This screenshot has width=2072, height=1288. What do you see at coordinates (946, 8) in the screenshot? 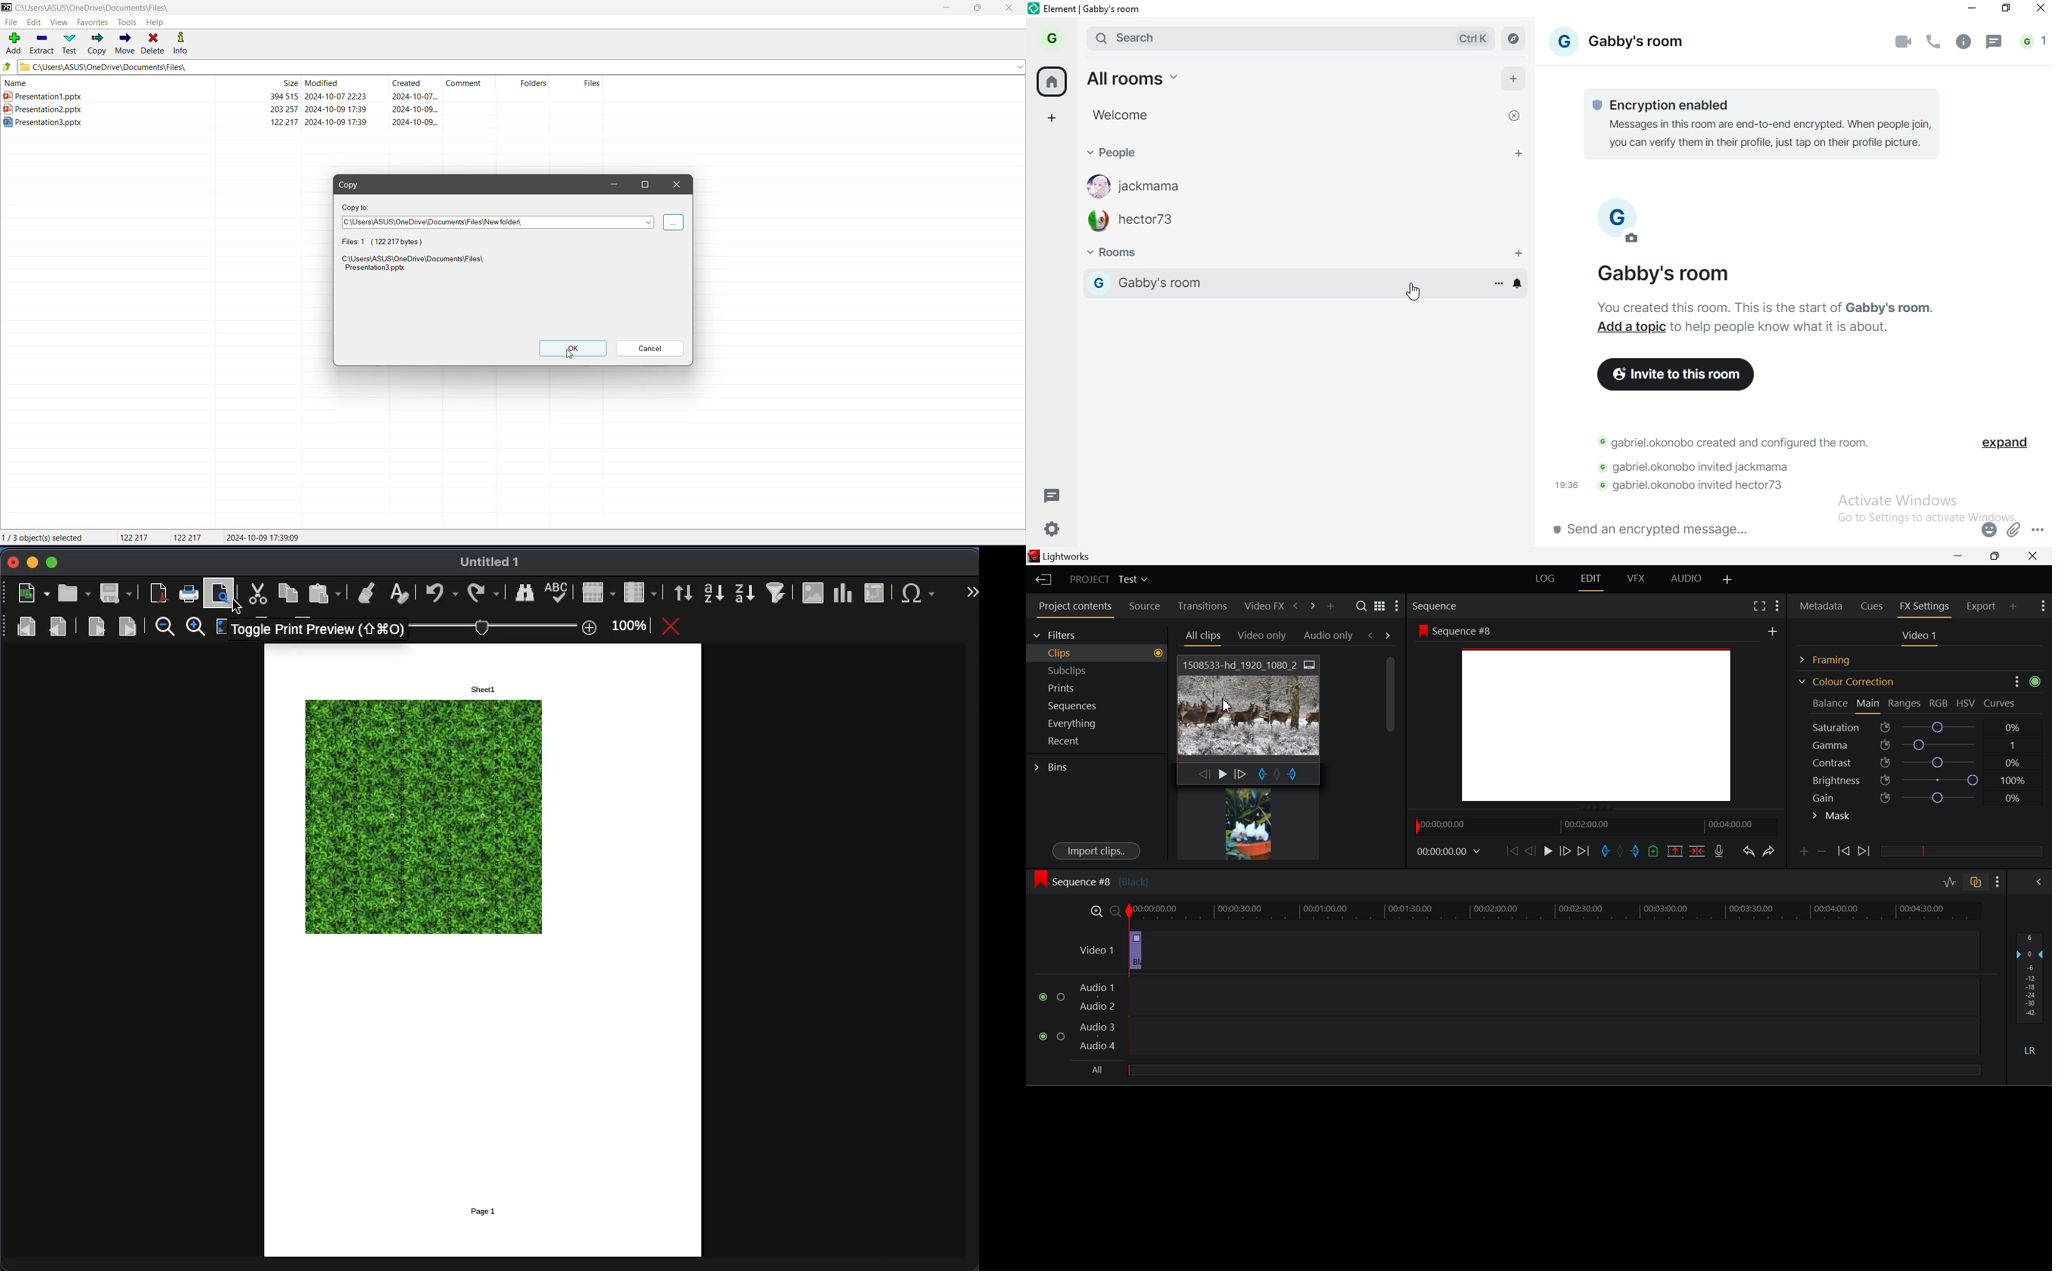
I see `Minimize` at bounding box center [946, 8].